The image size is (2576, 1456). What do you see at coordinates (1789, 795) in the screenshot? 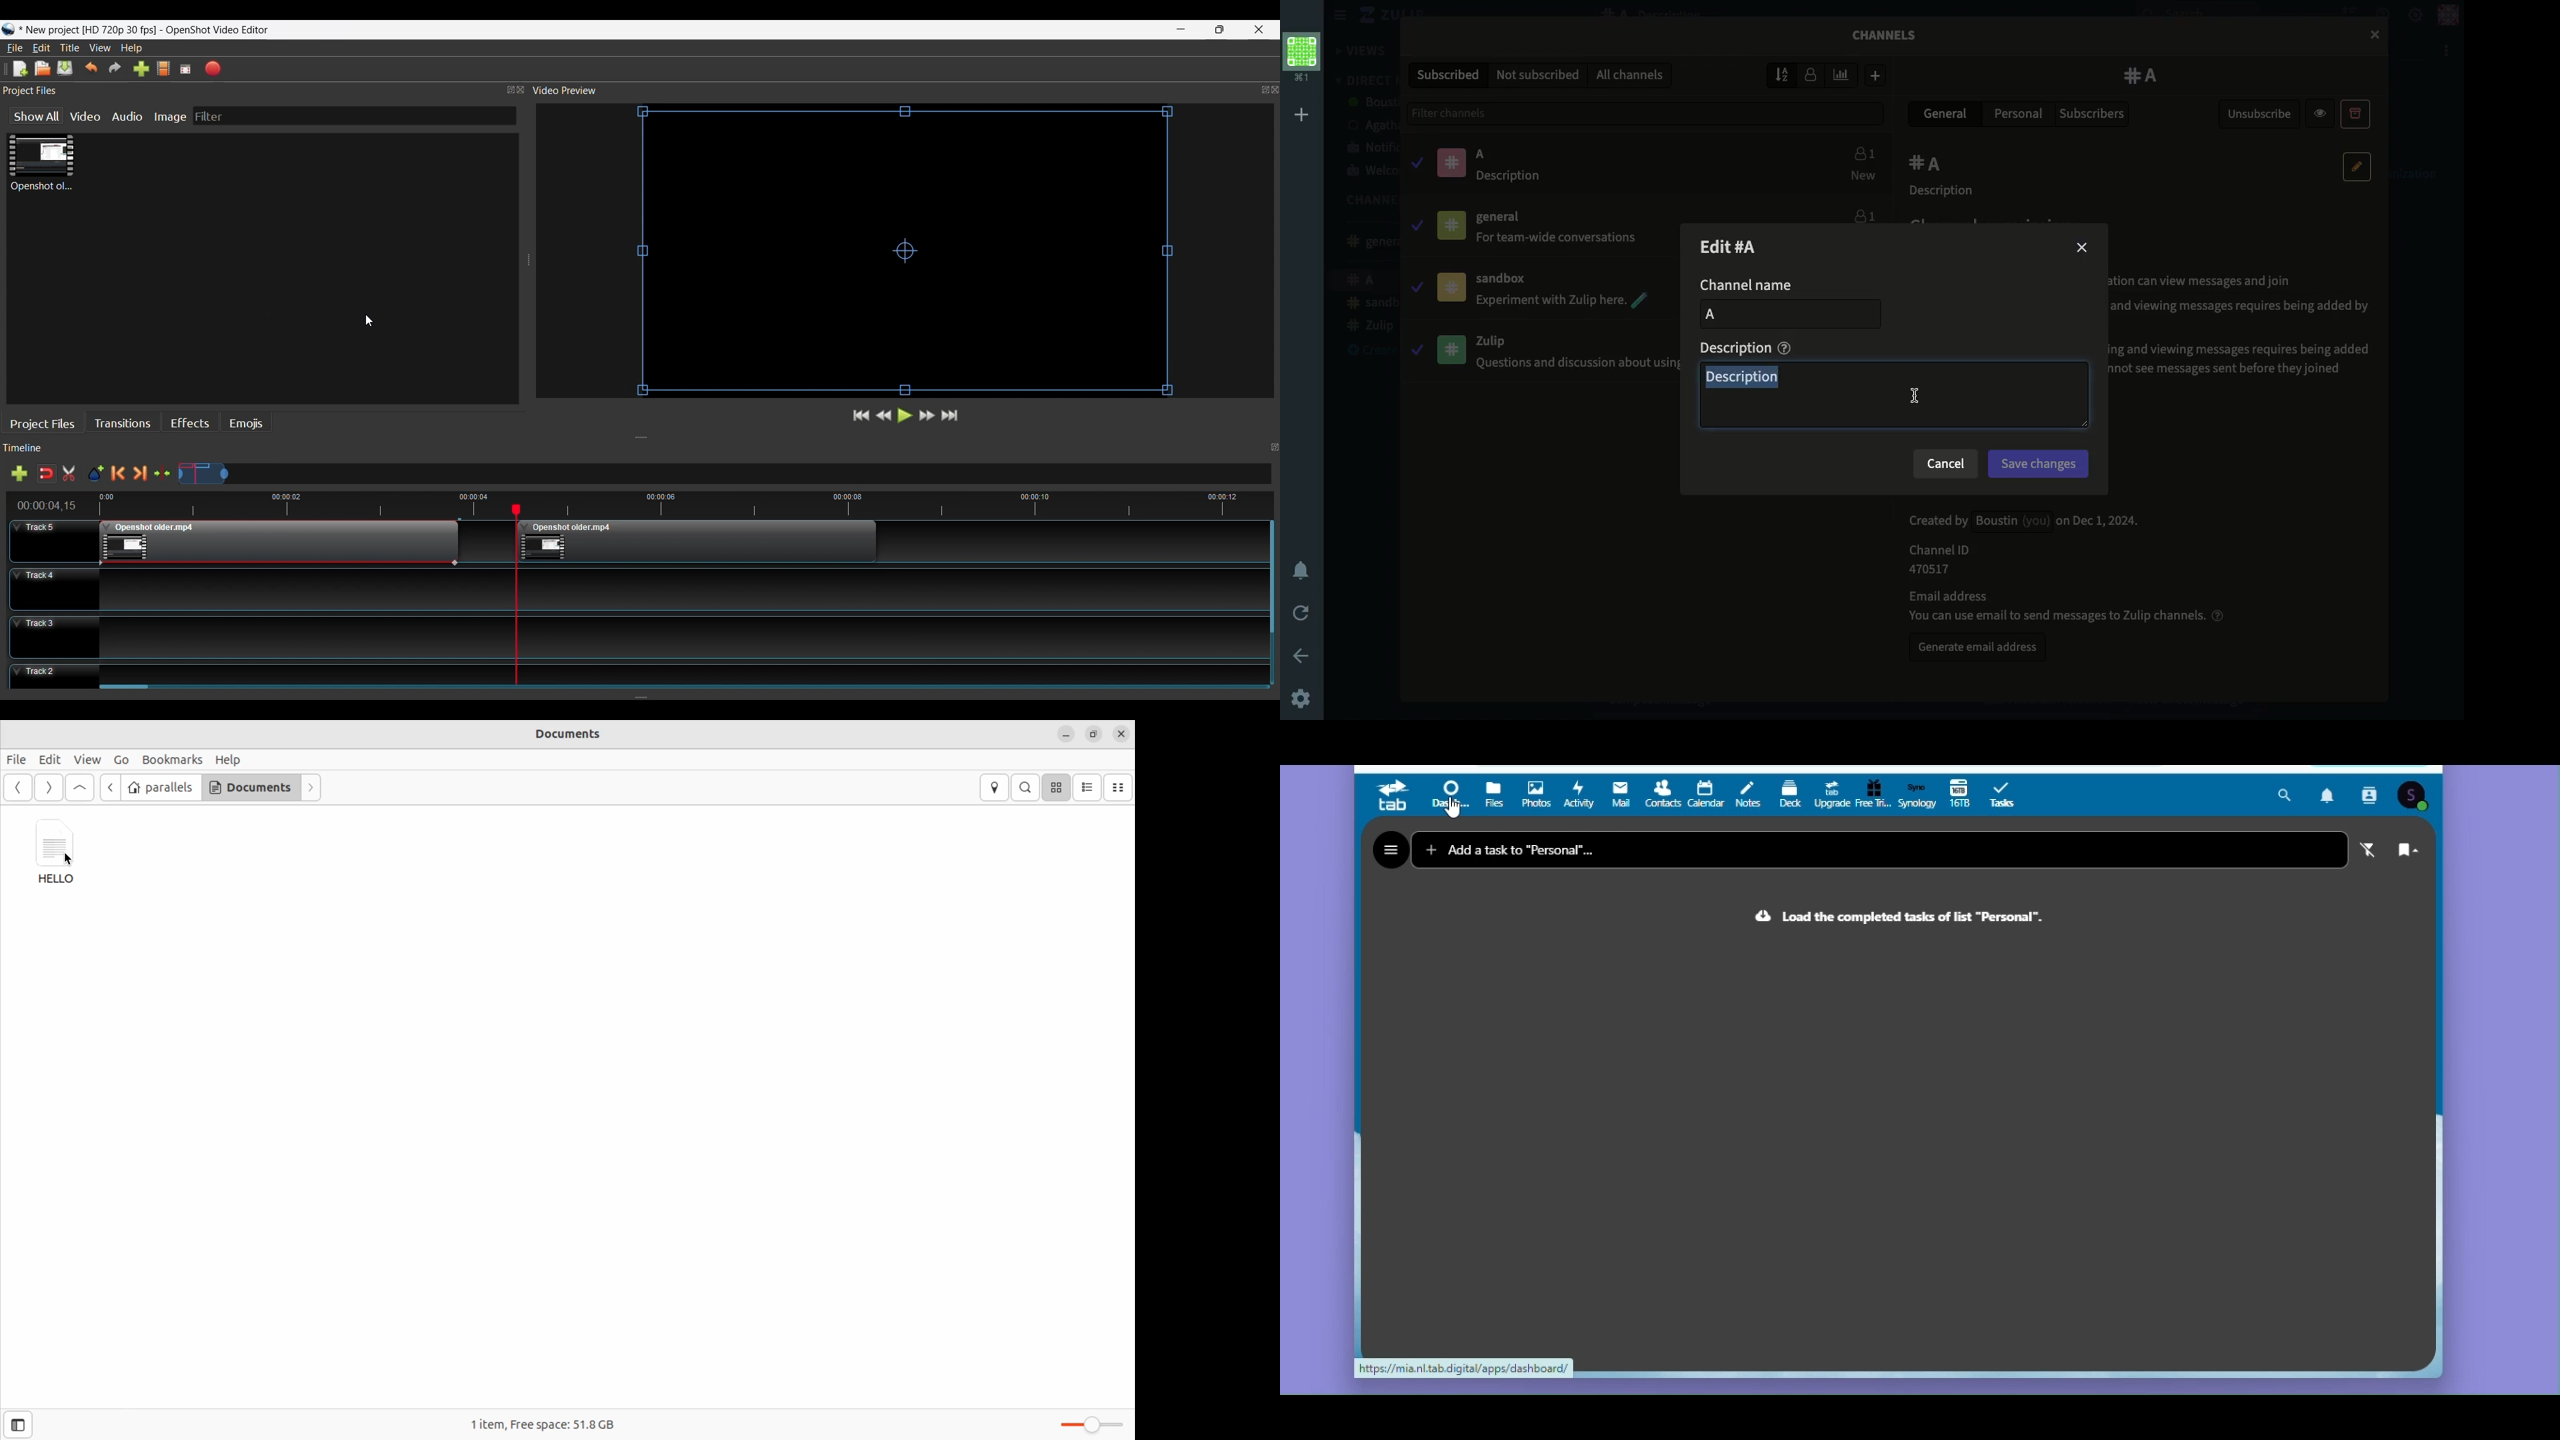
I see `Deck` at bounding box center [1789, 795].